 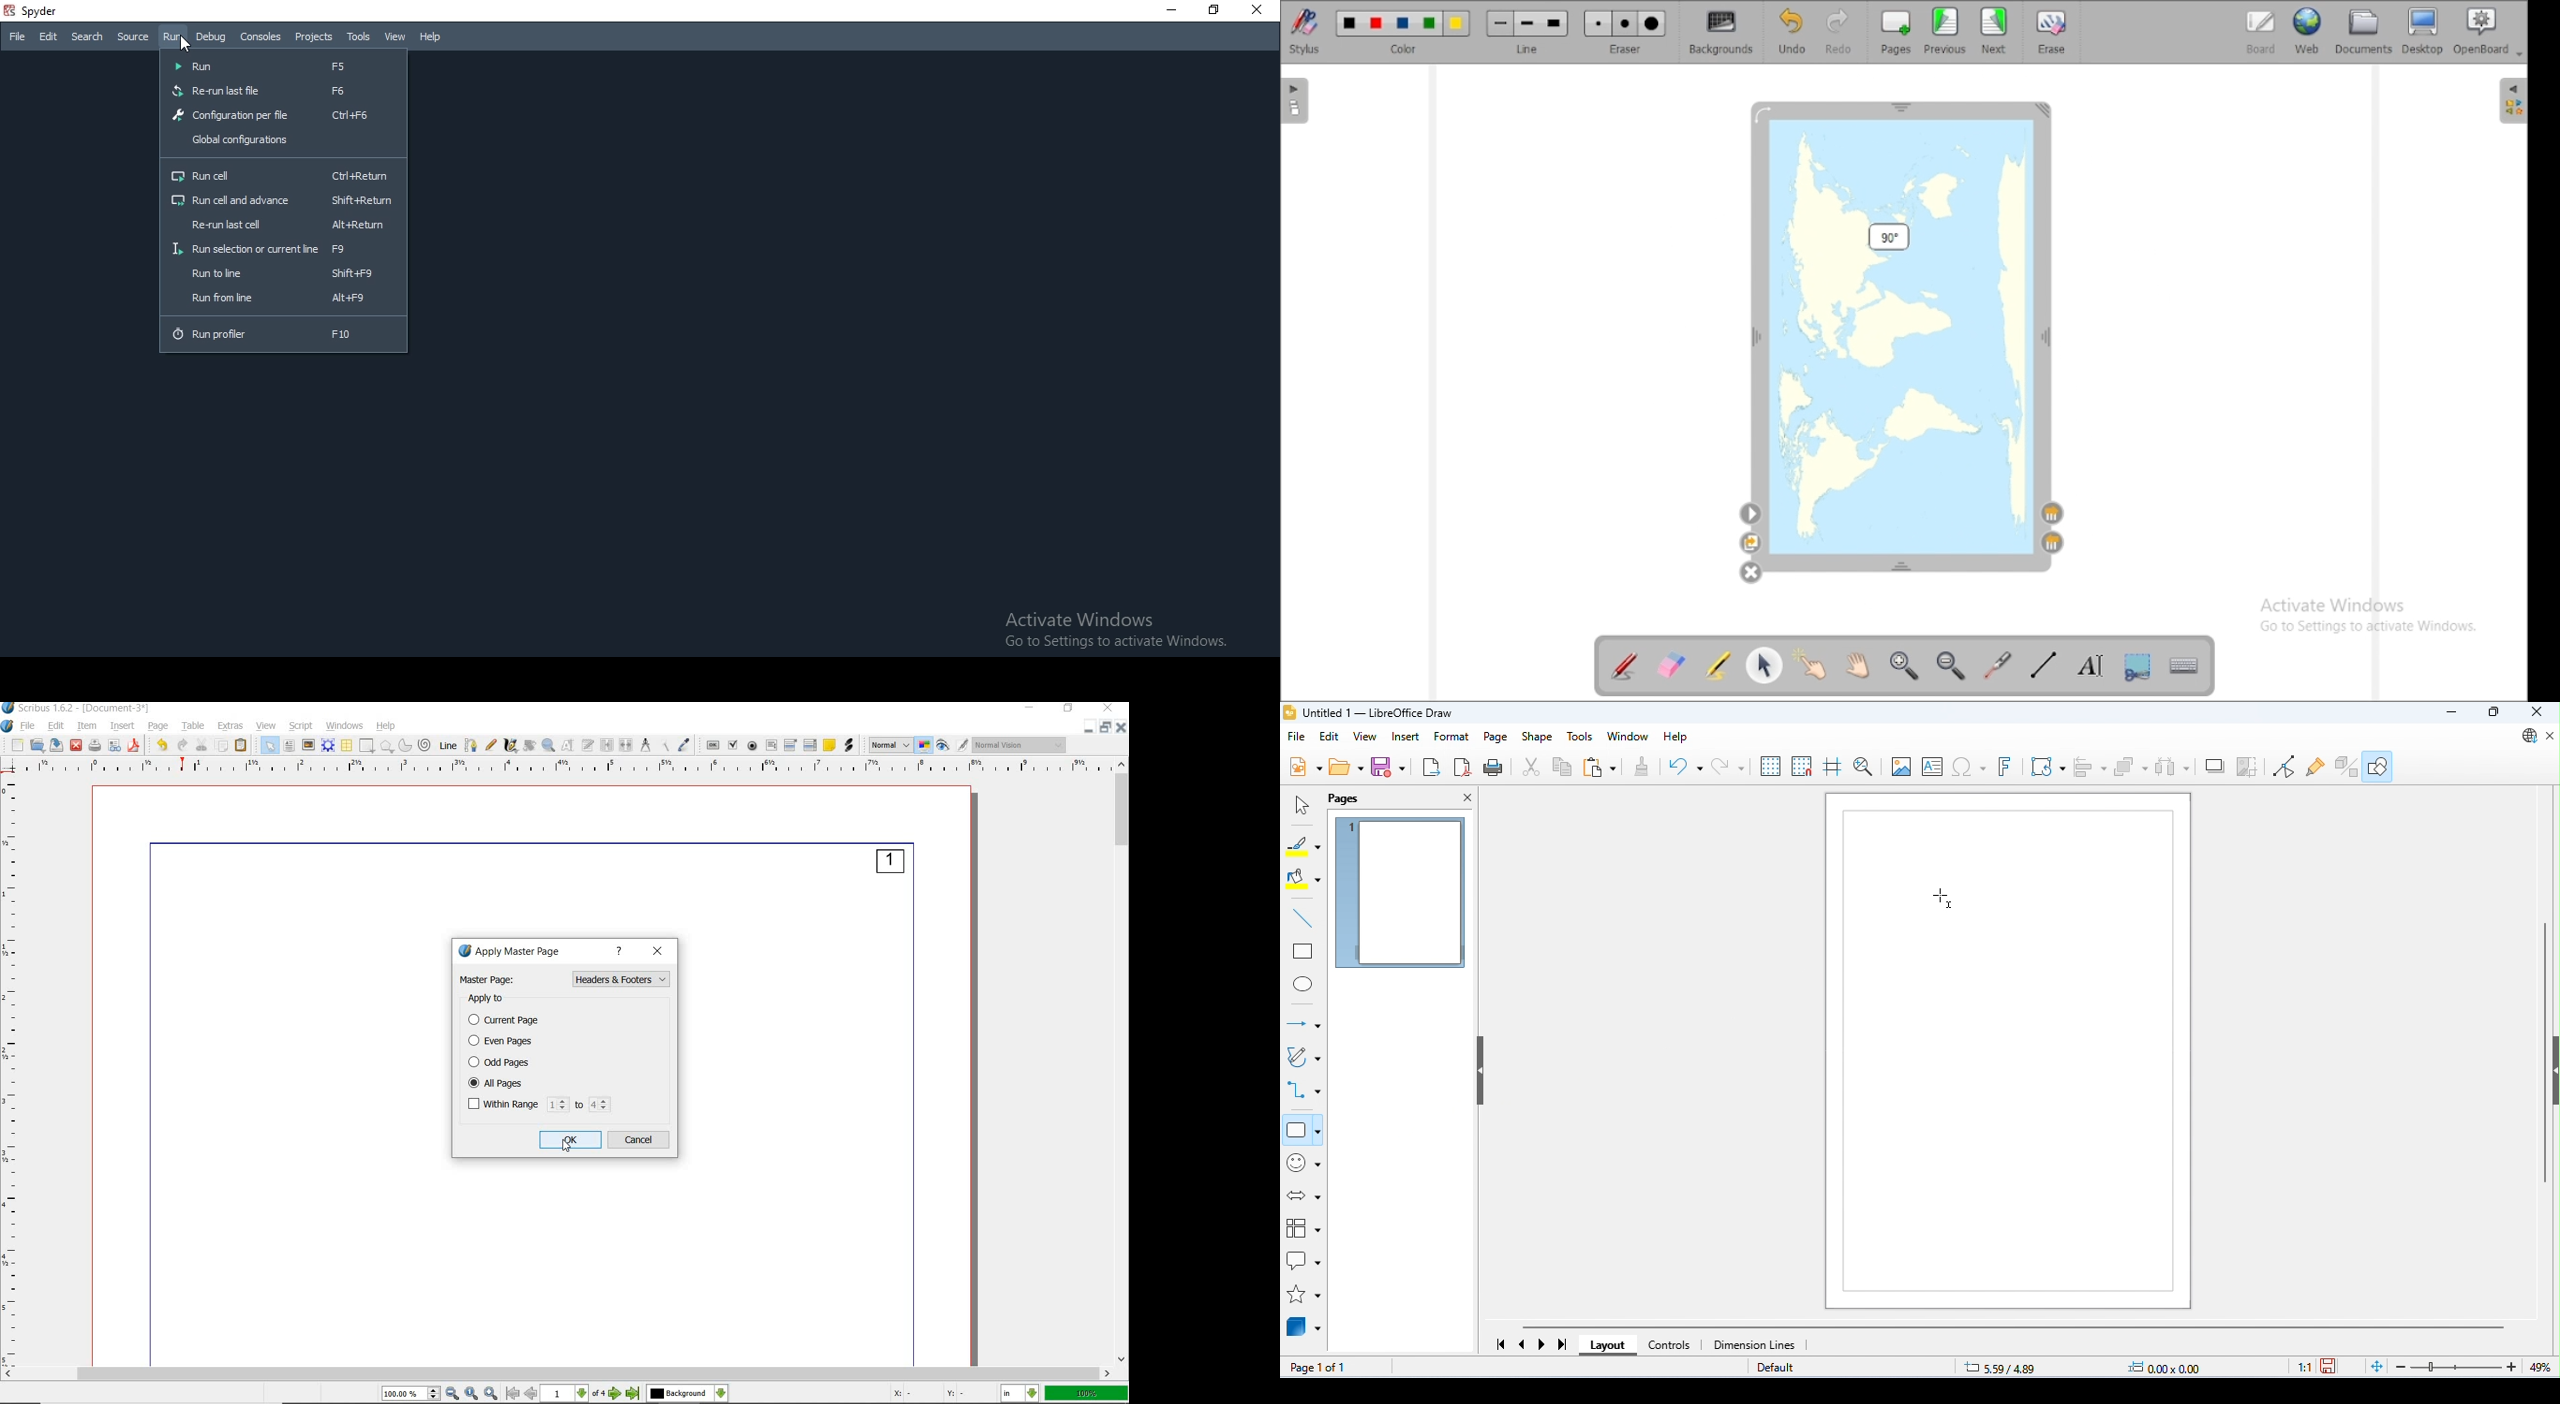 I want to click on system logo, so click(x=7, y=727).